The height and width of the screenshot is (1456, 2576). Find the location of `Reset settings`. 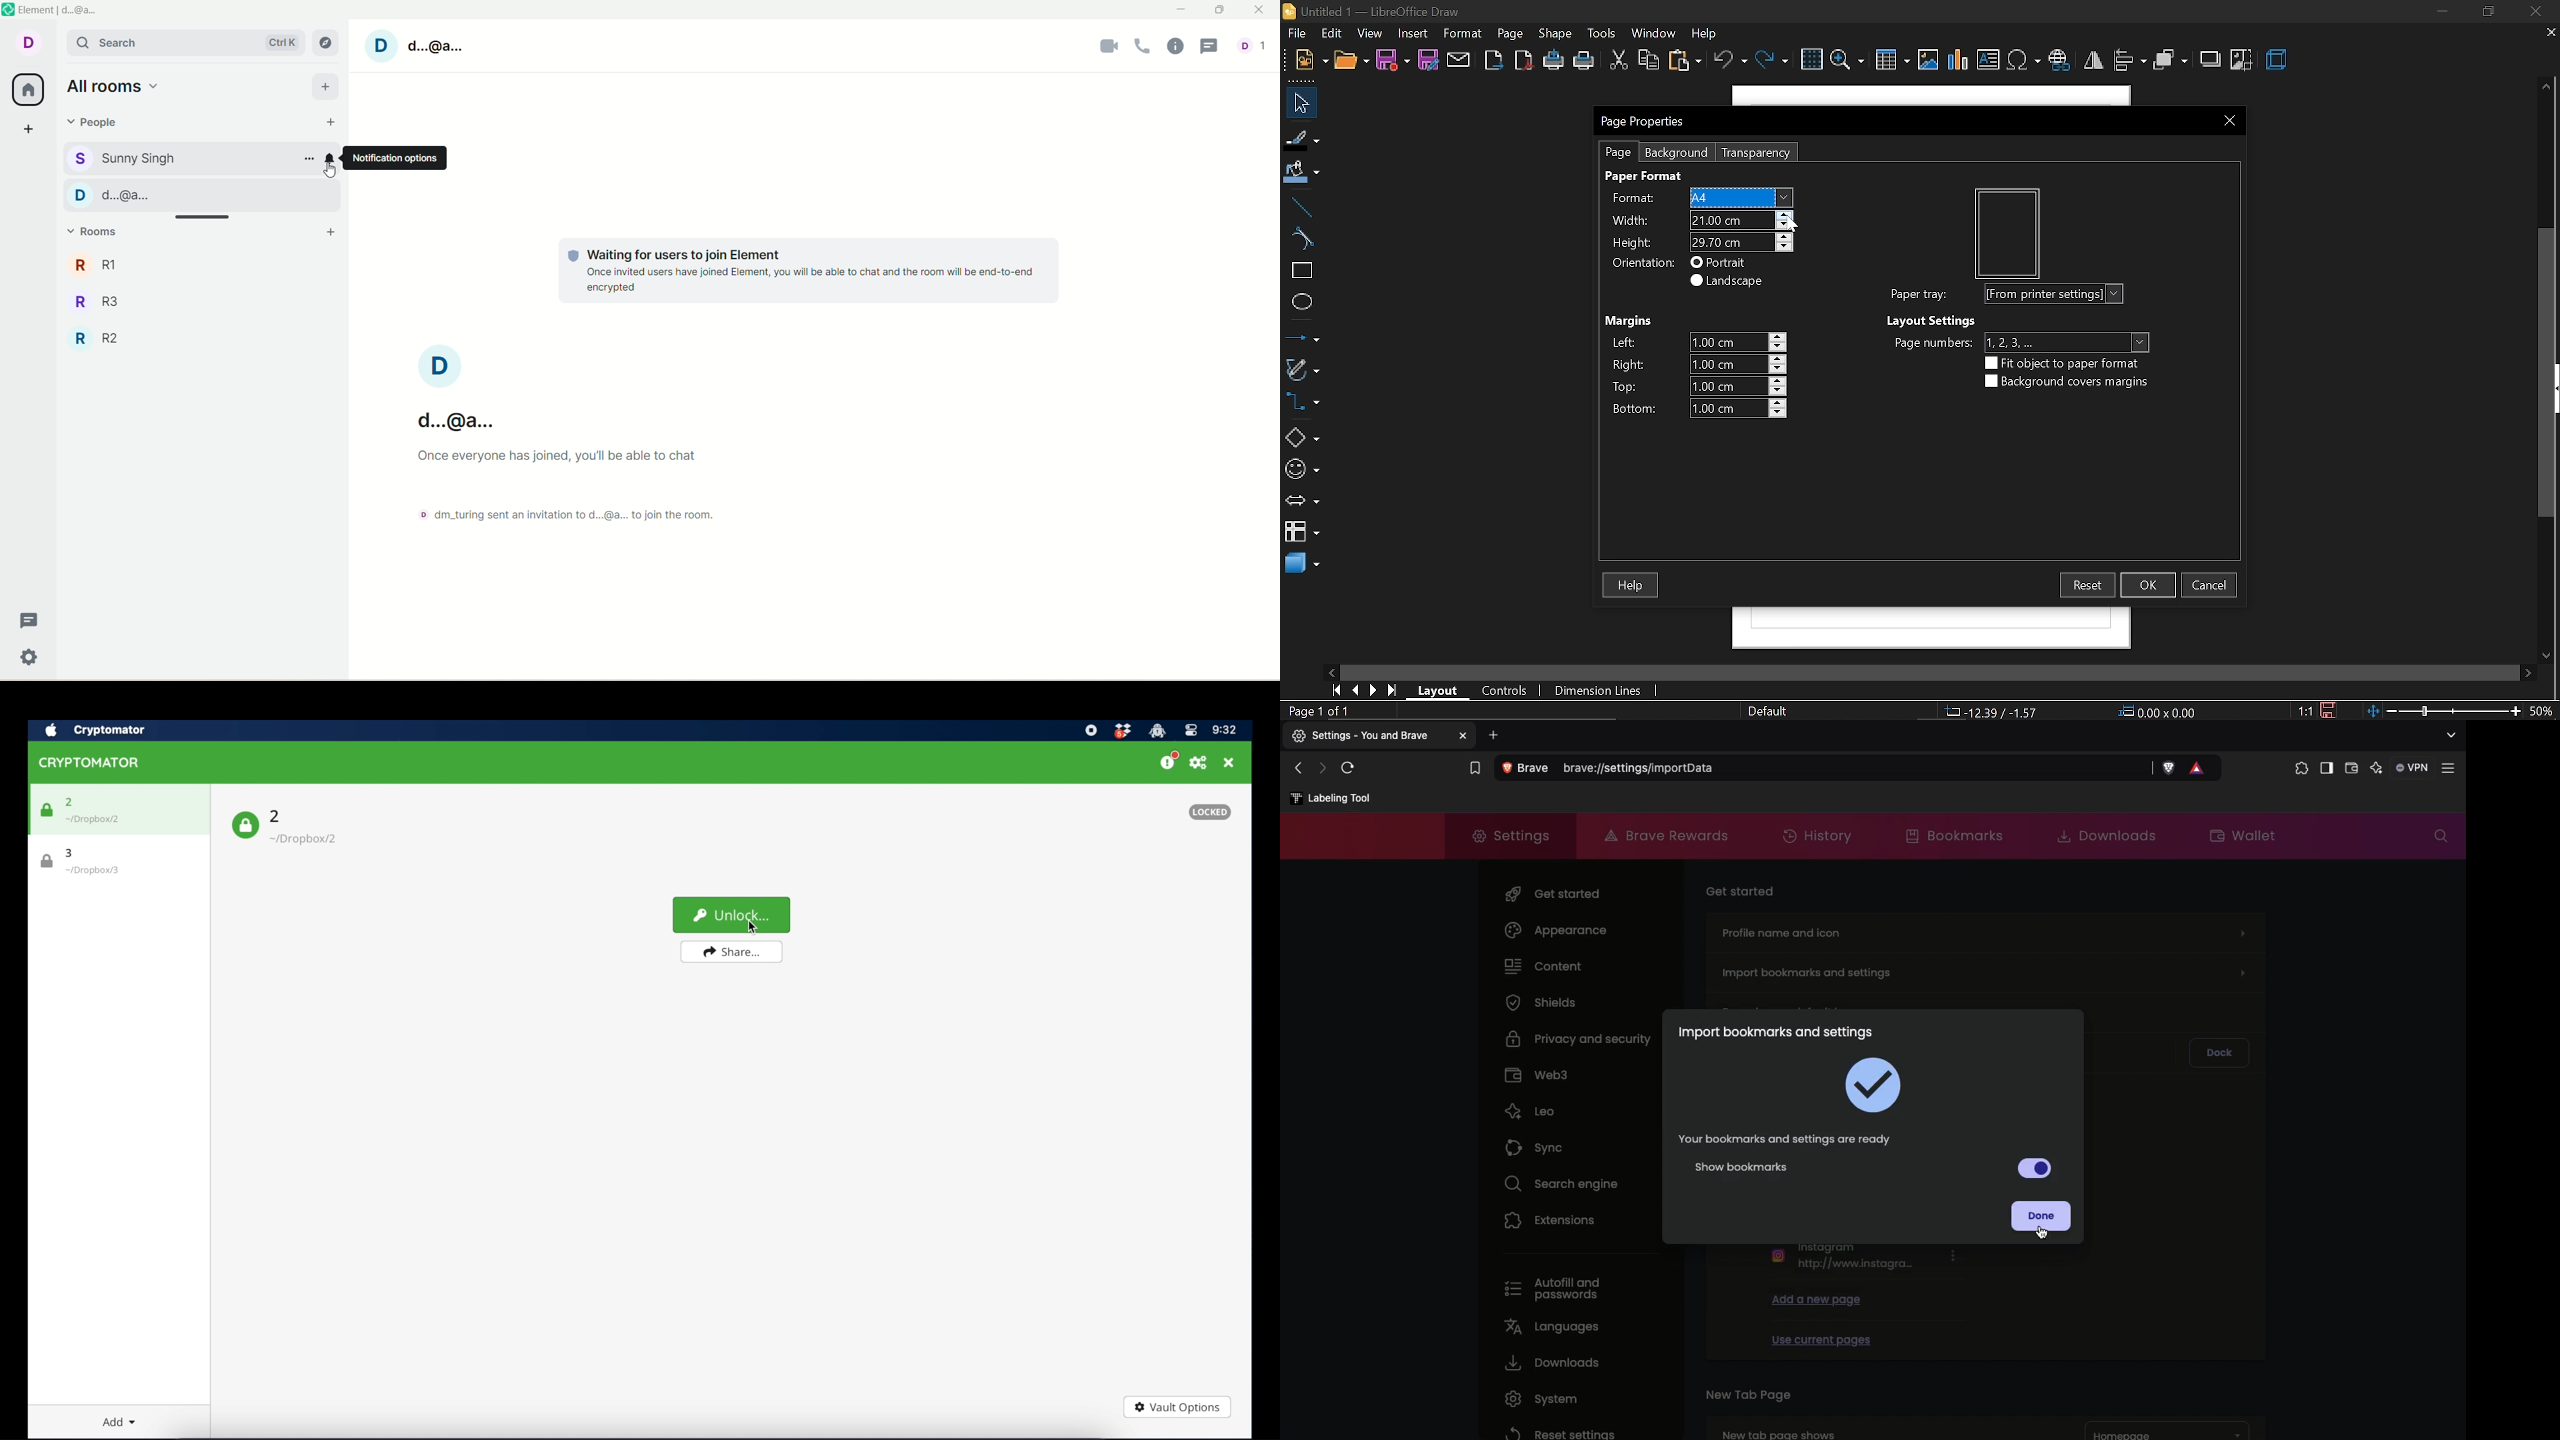

Reset settings is located at coordinates (1558, 1432).